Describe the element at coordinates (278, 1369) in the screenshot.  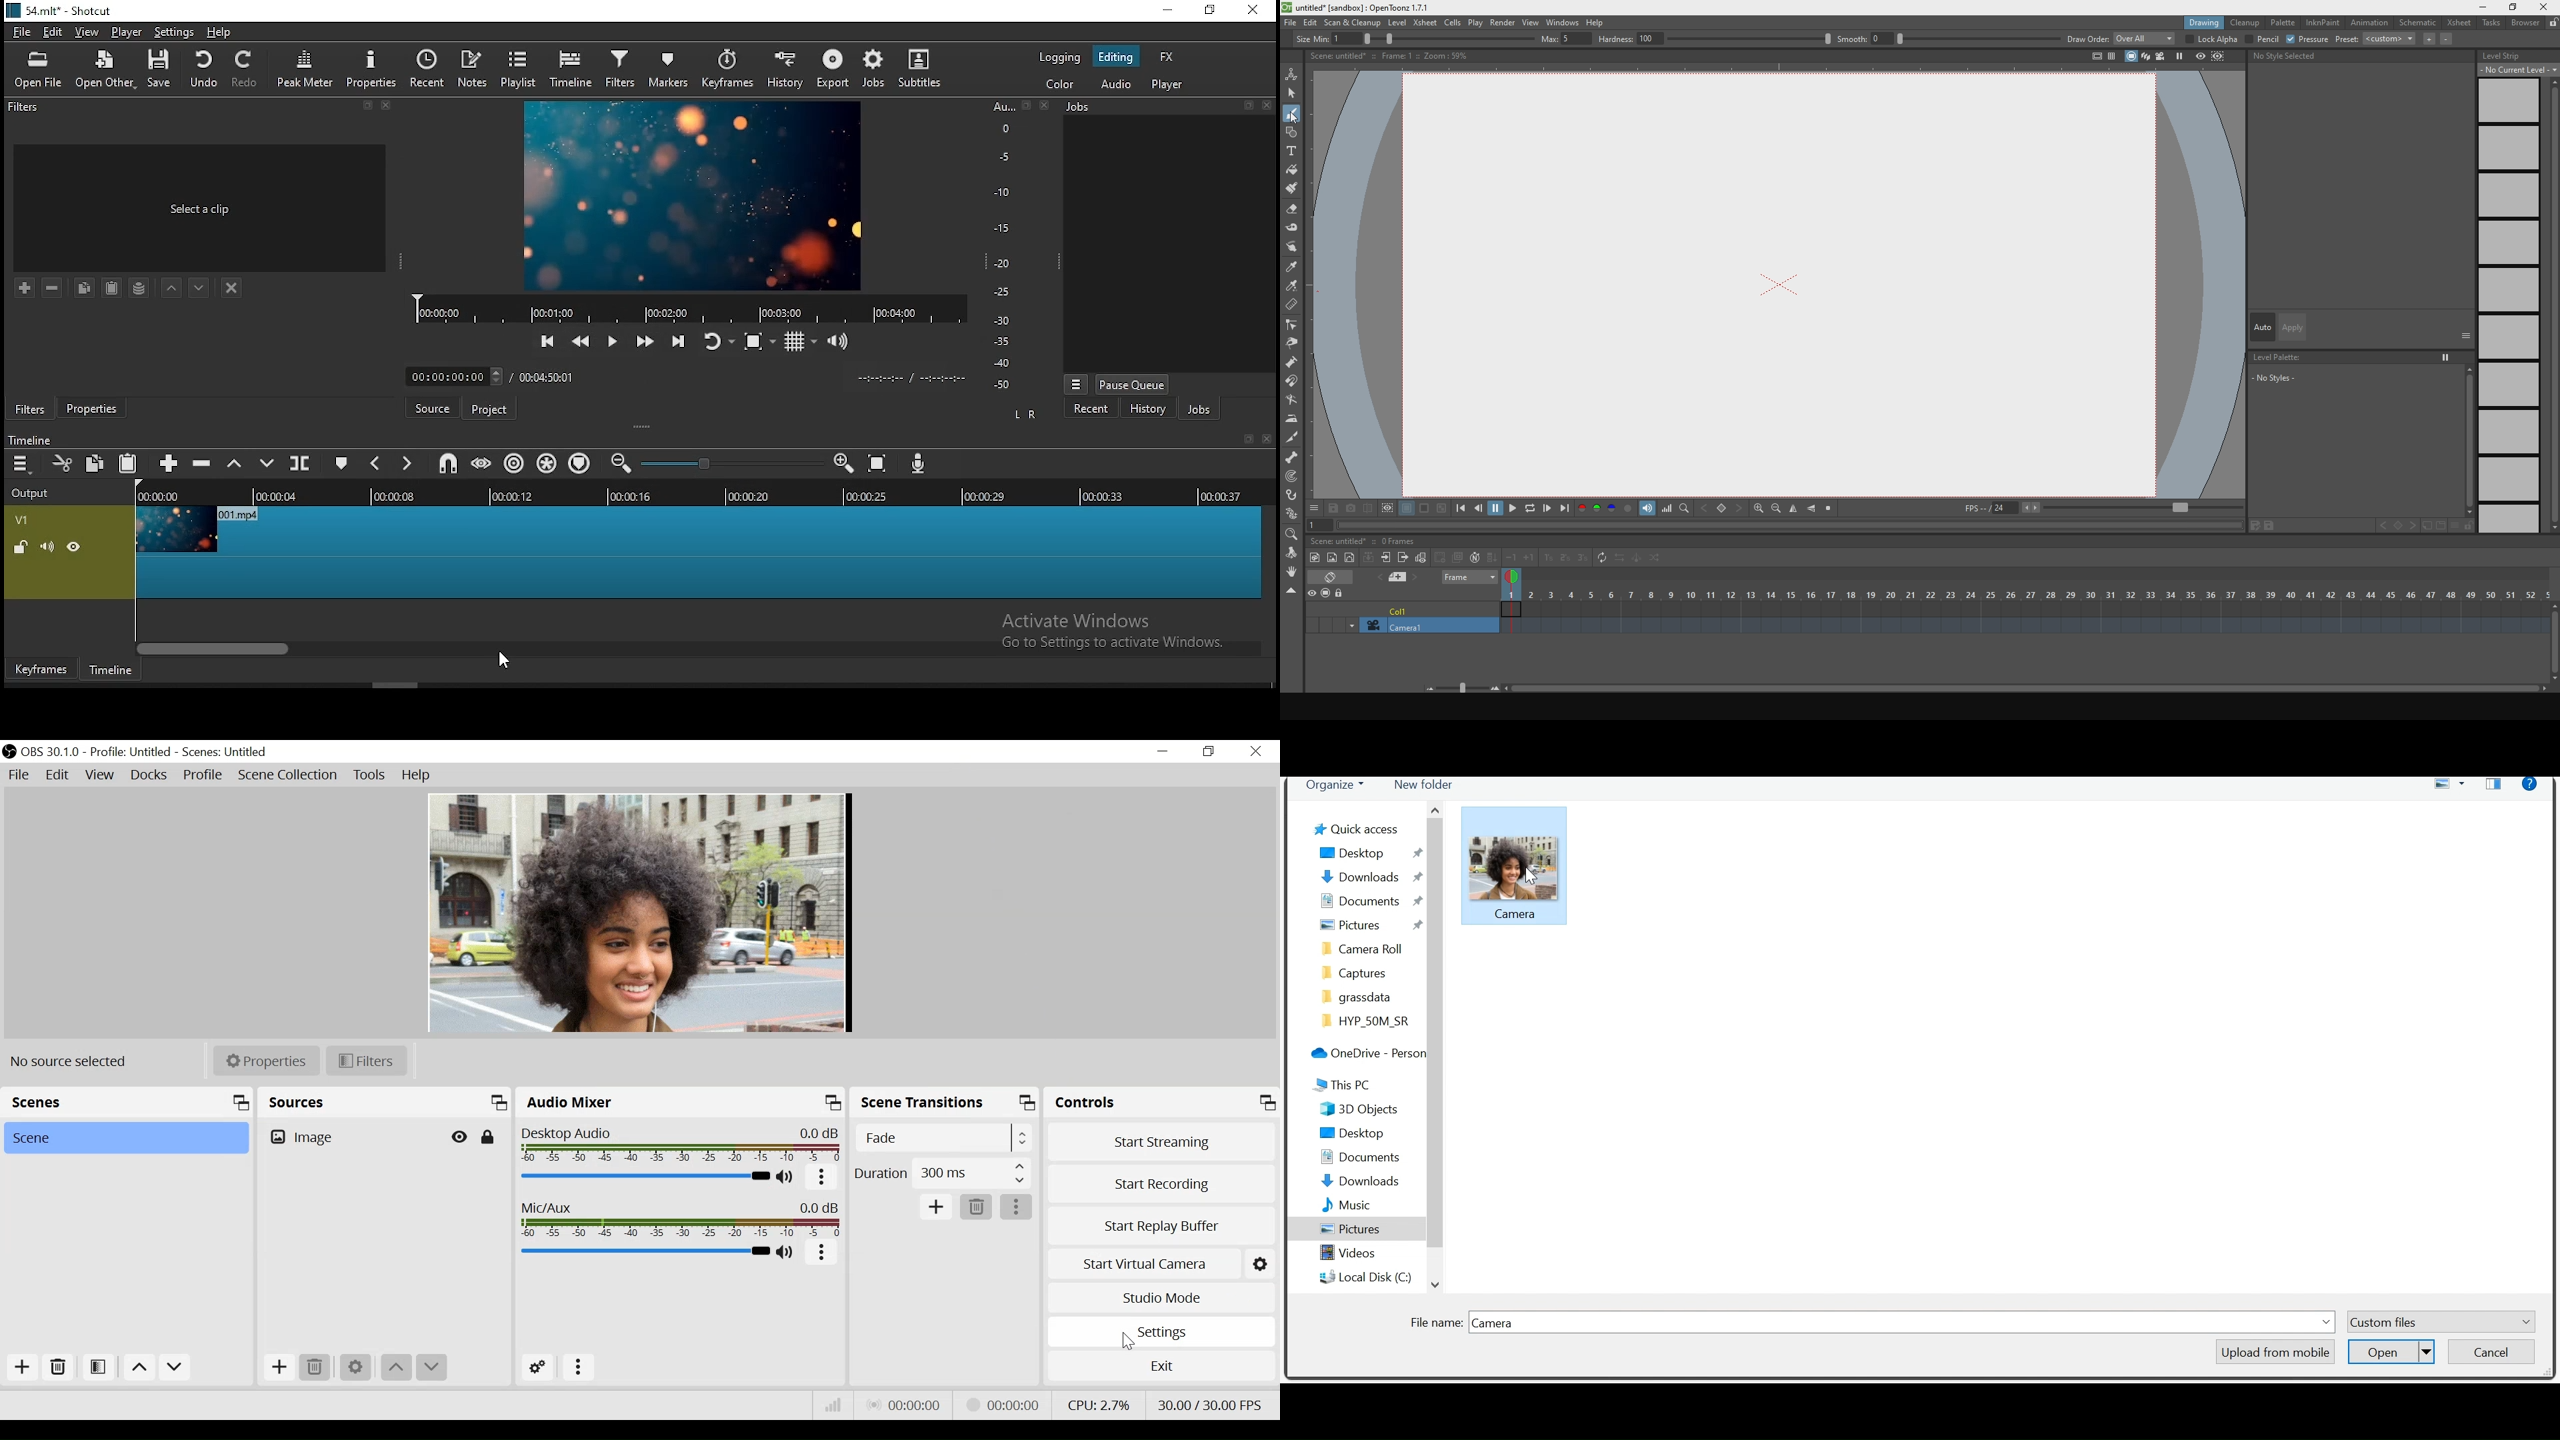
I see `Add Source` at that location.